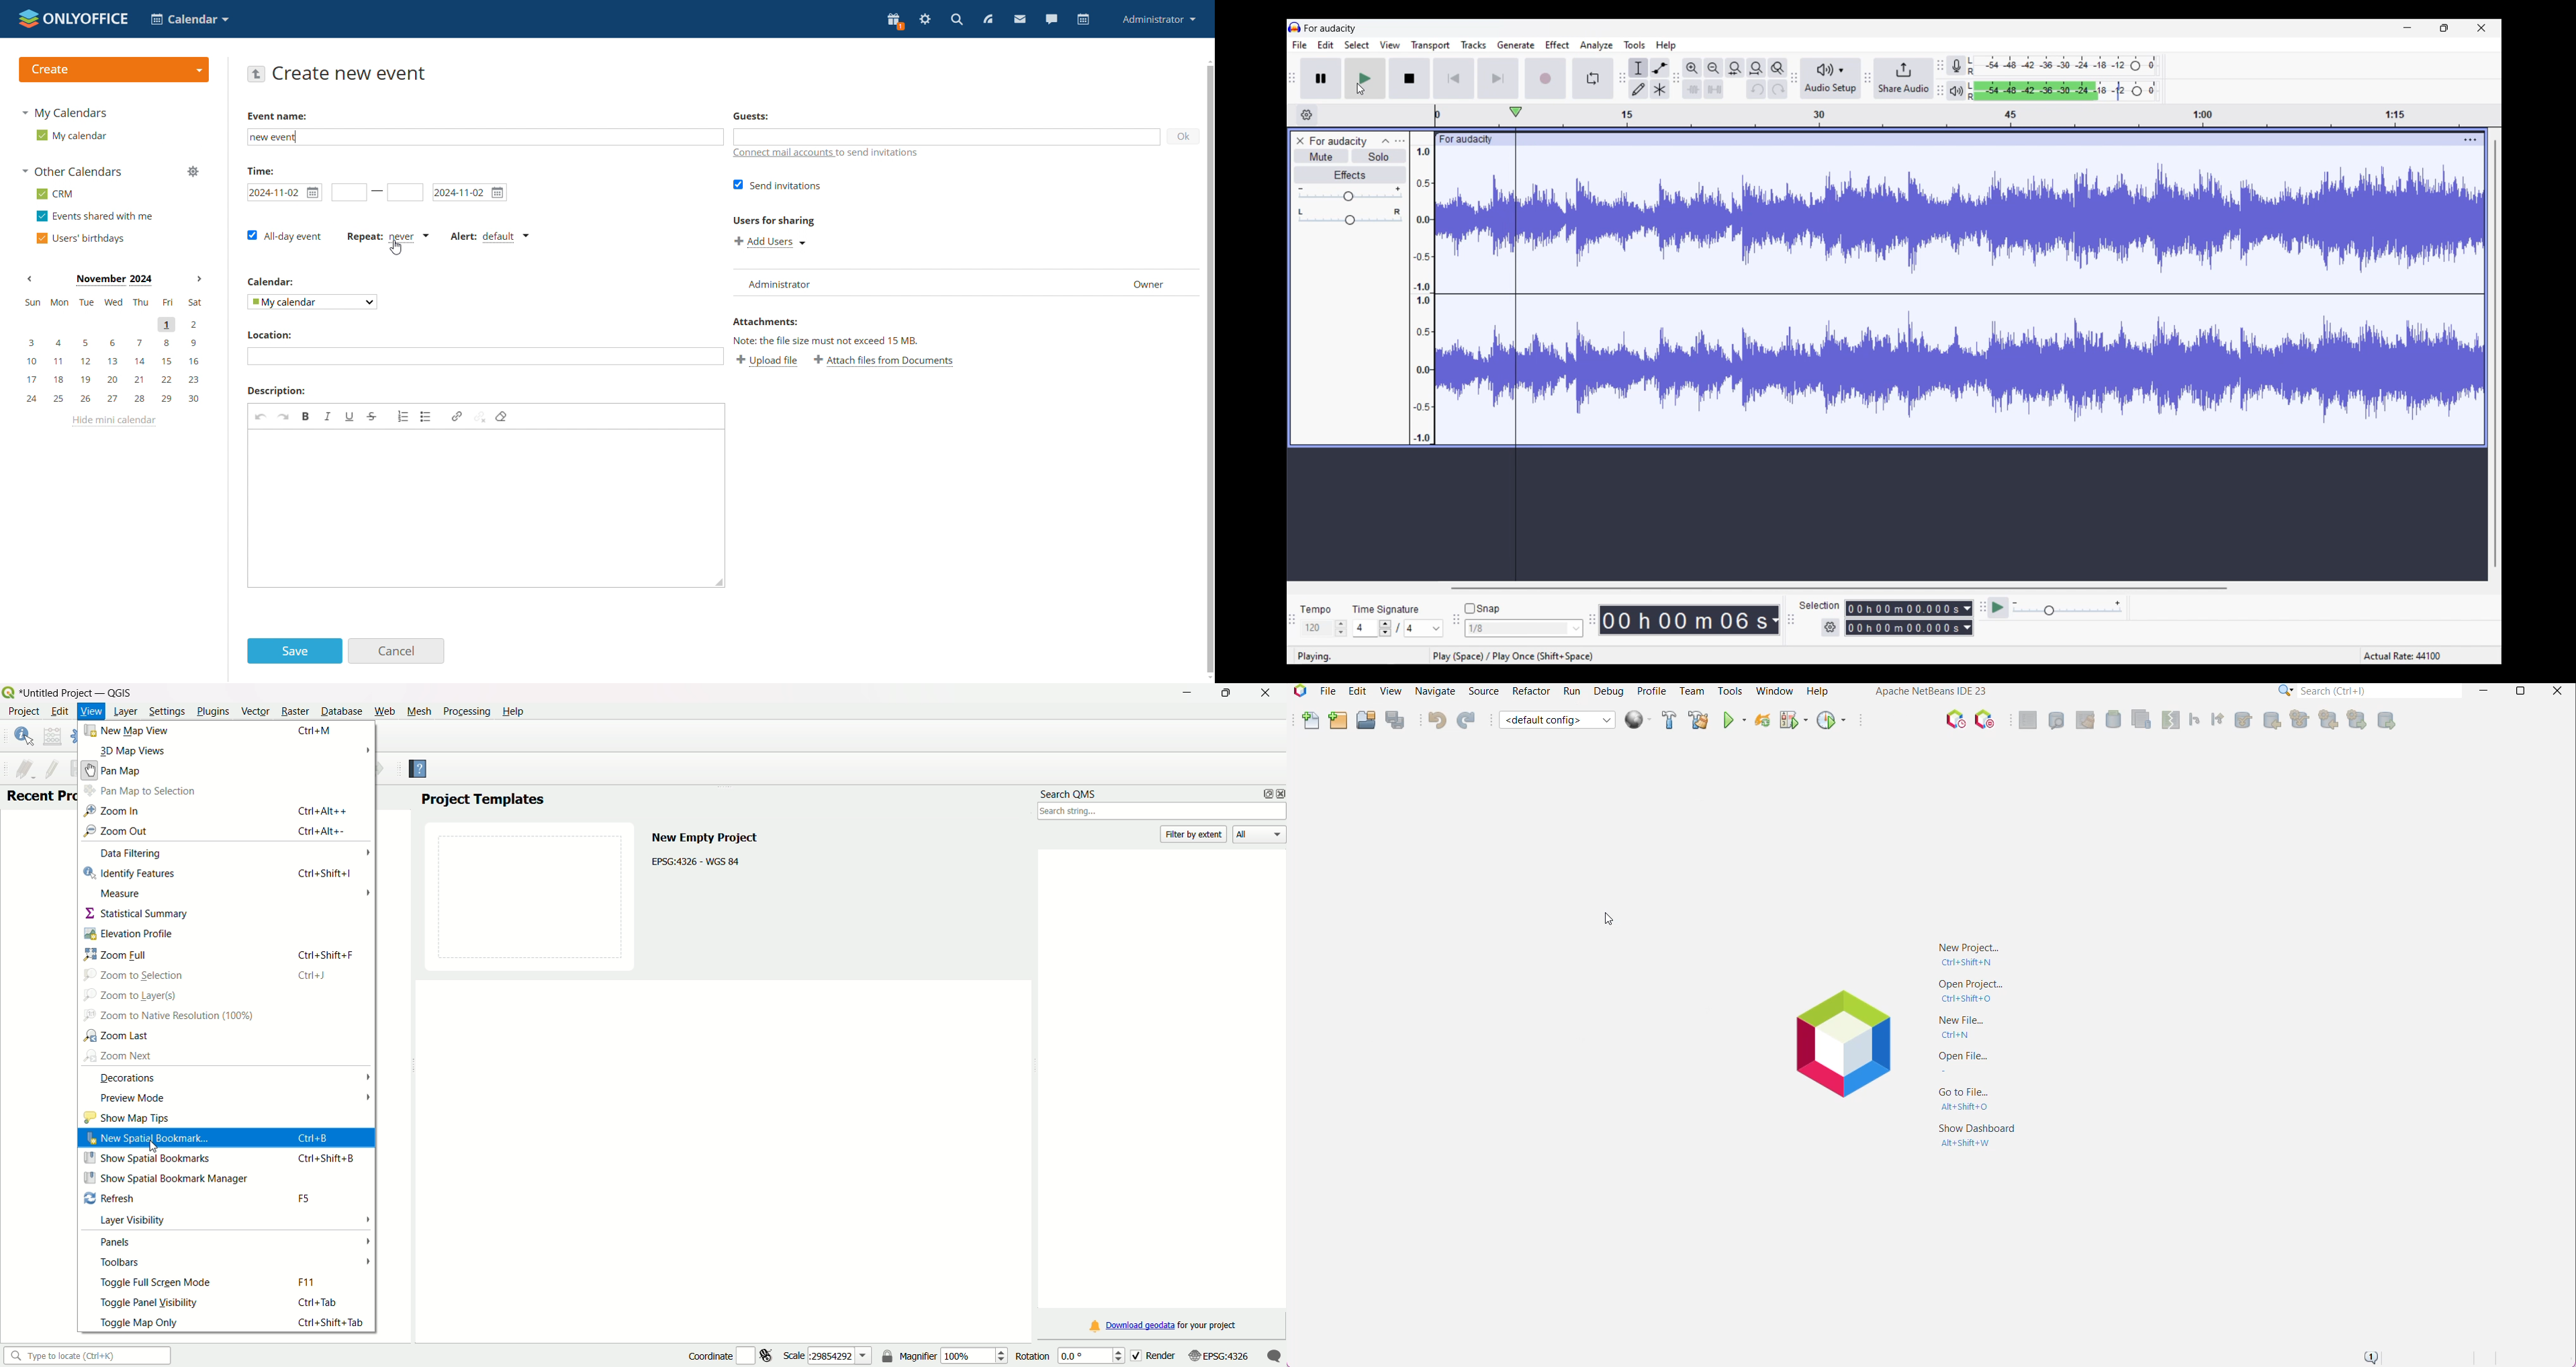  Describe the element at coordinates (317, 729) in the screenshot. I see `ctrl+m` at that location.